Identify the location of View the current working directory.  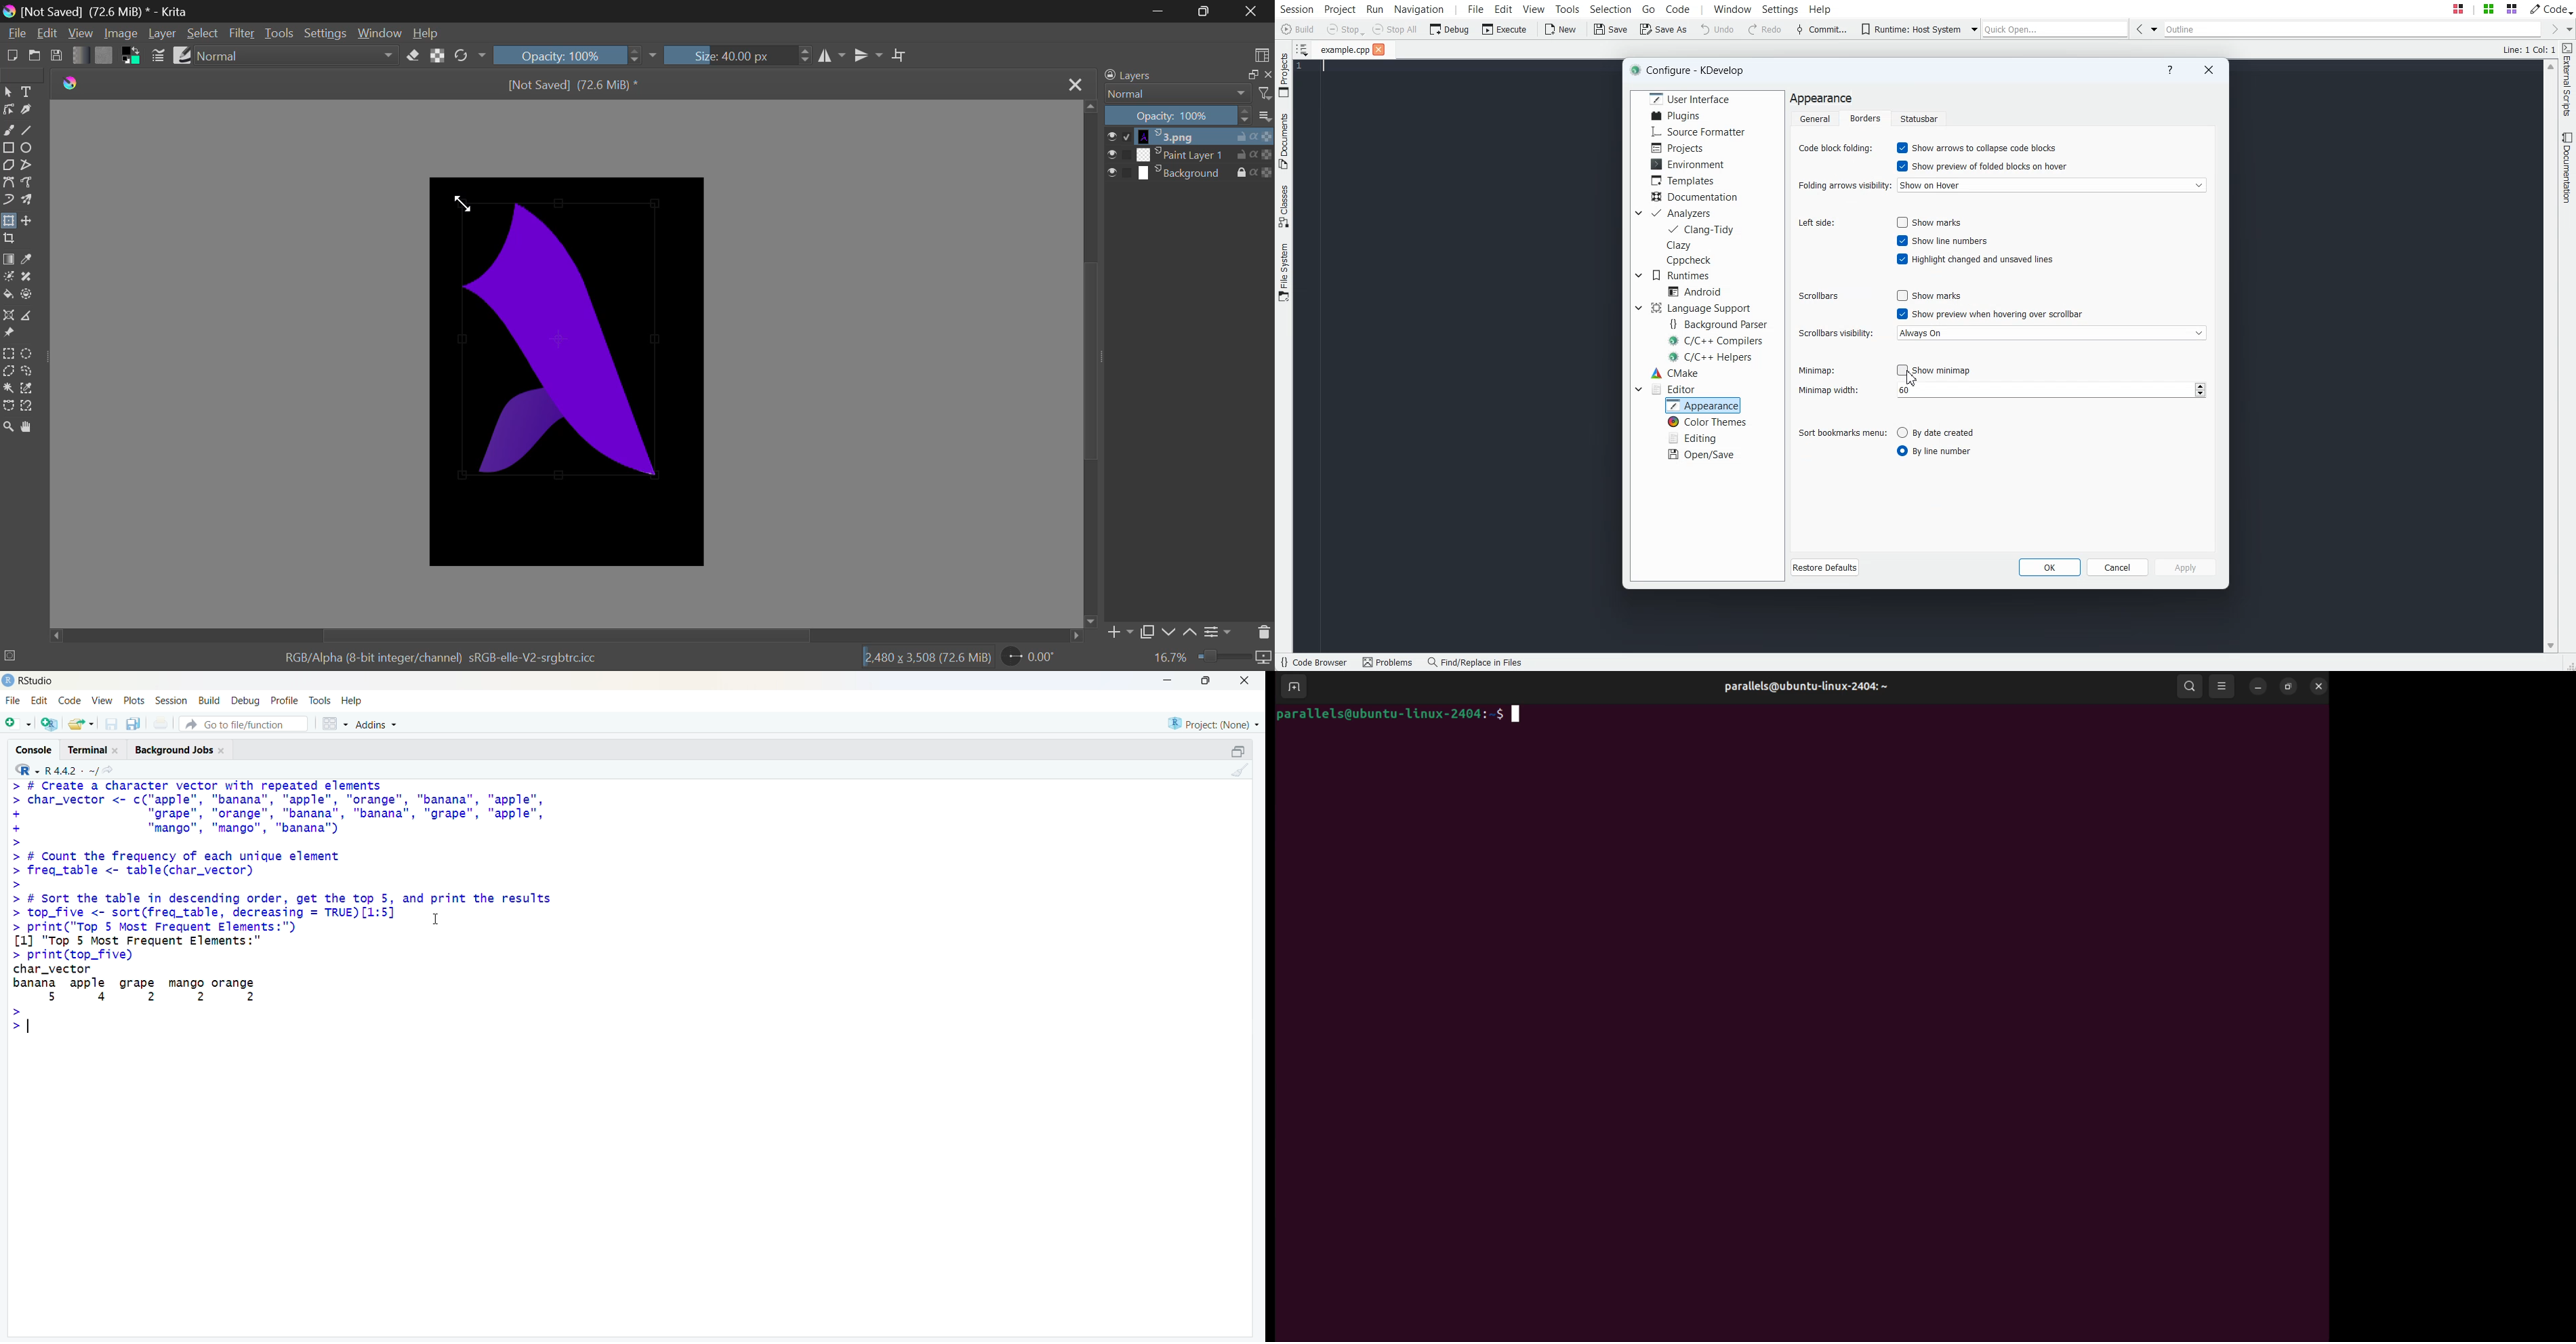
(111, 770).